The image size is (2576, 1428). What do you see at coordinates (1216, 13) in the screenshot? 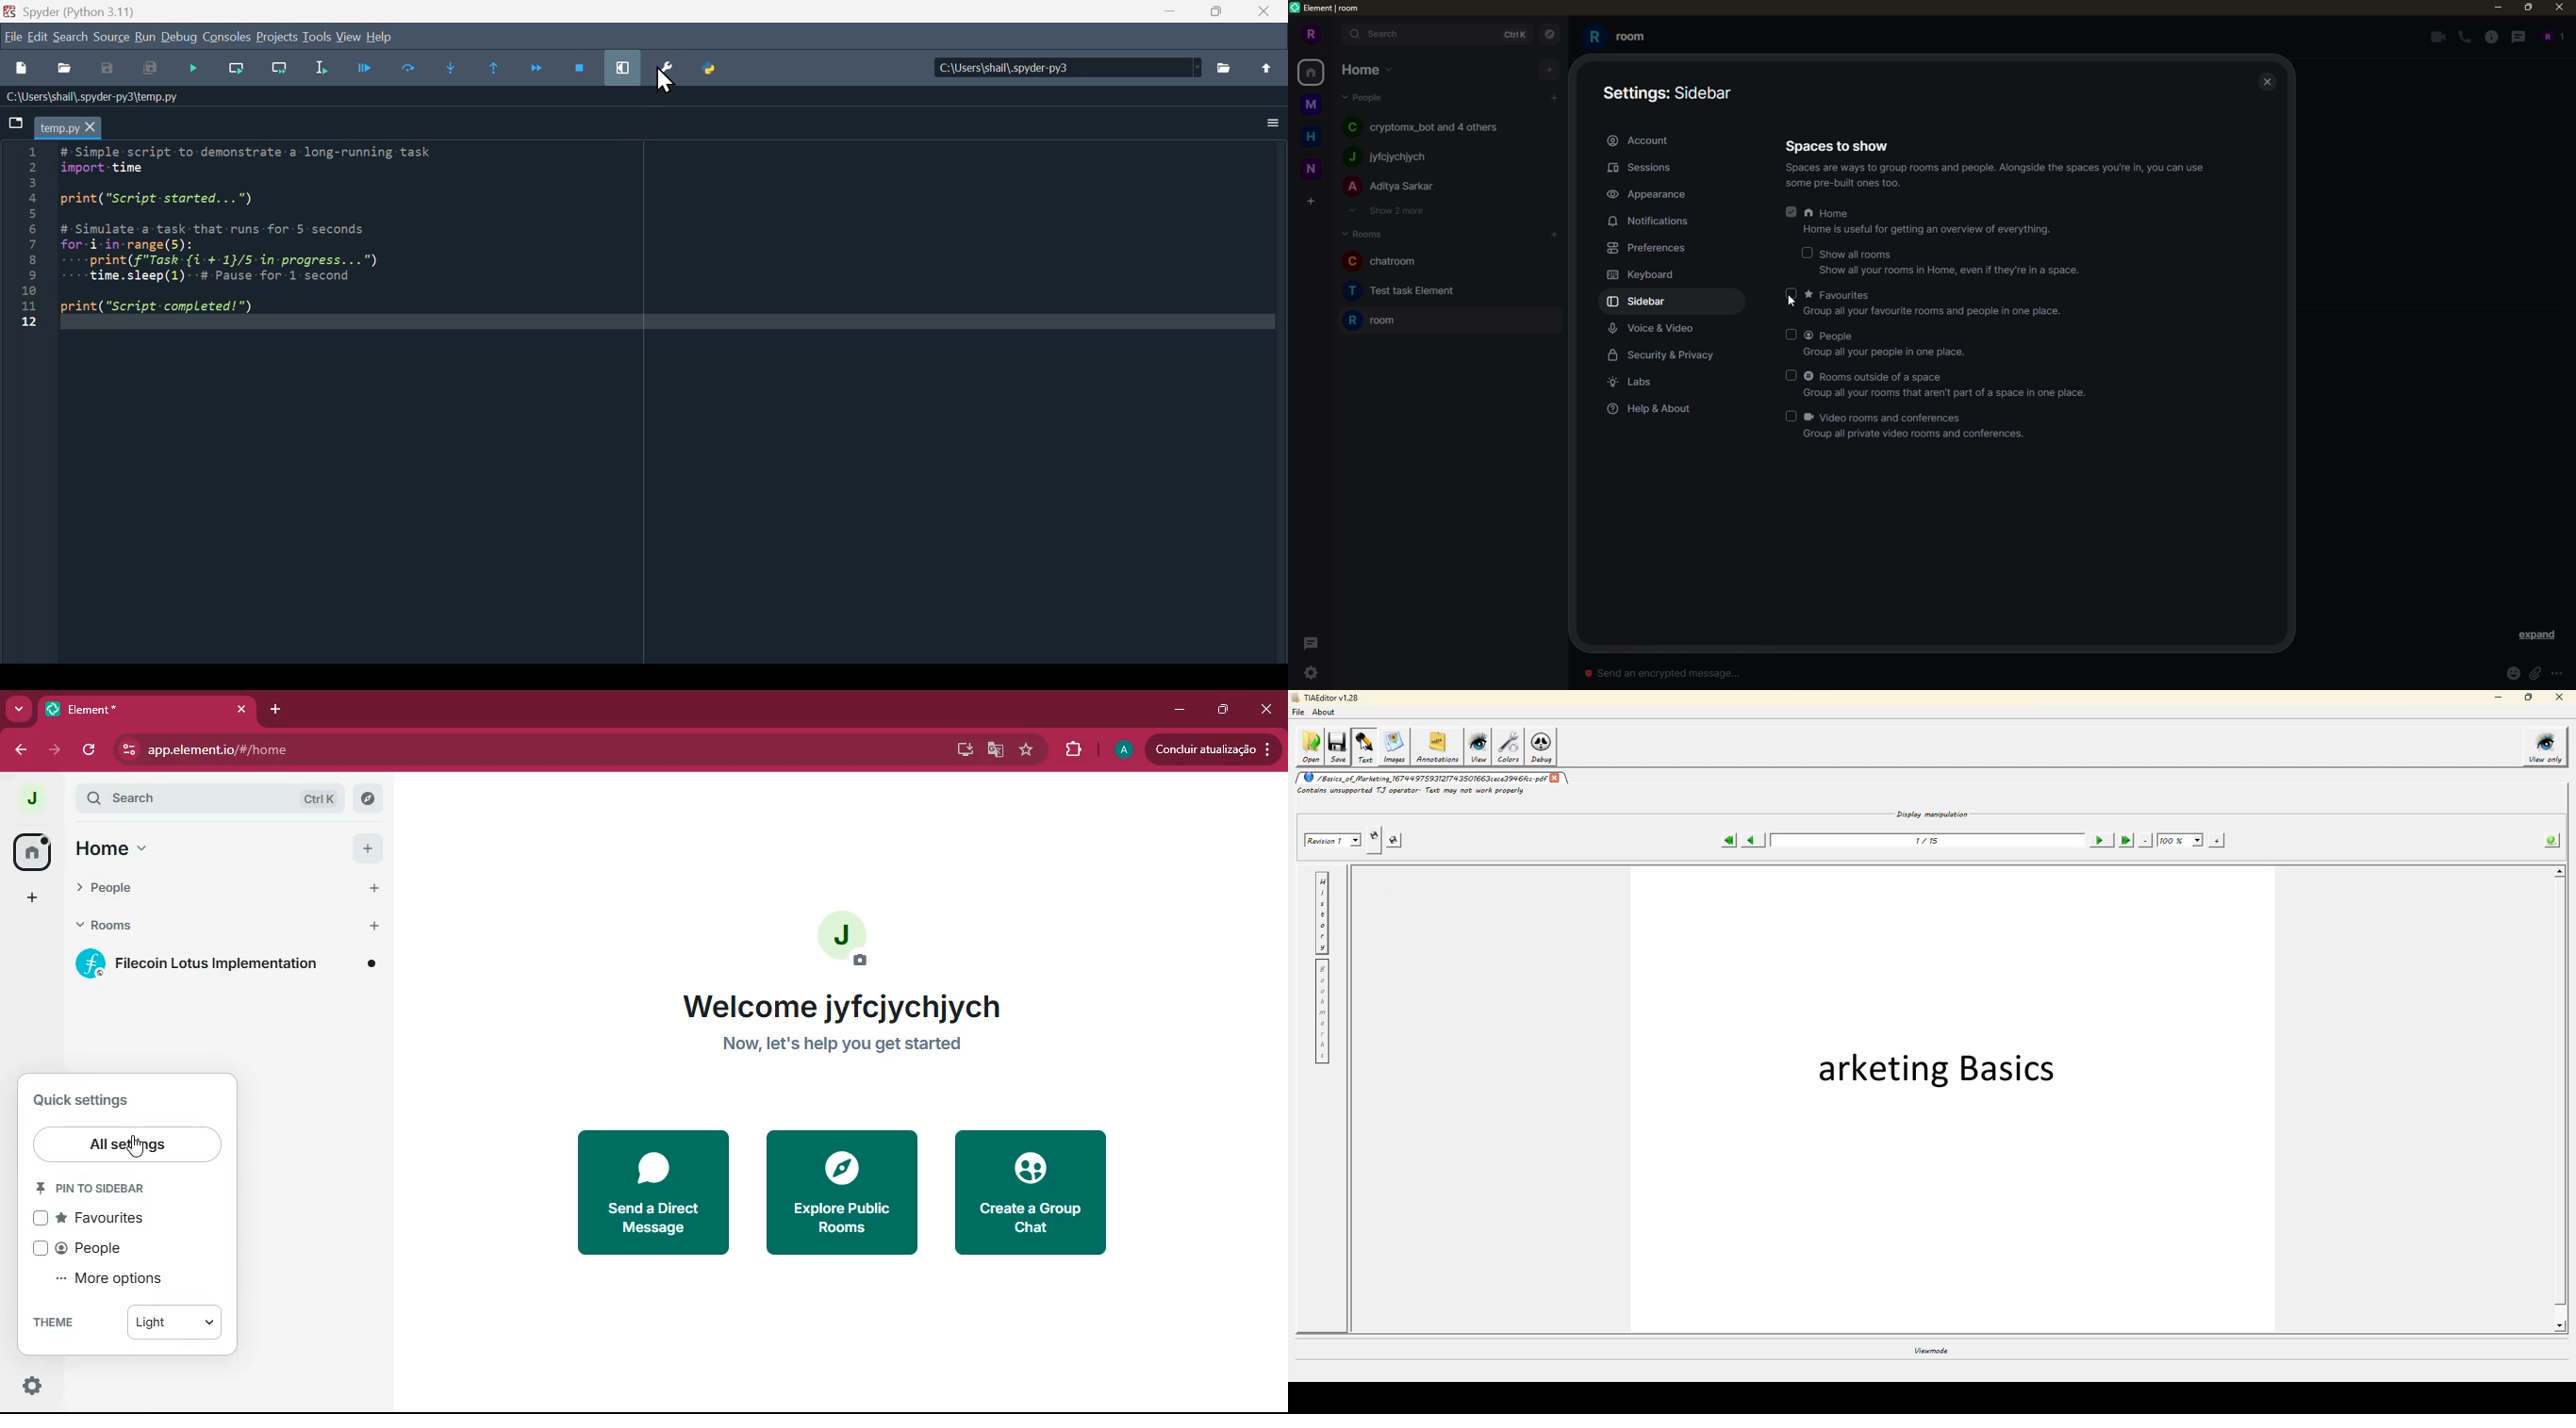
I see `Maximise` at bounding box center [1216, 13].